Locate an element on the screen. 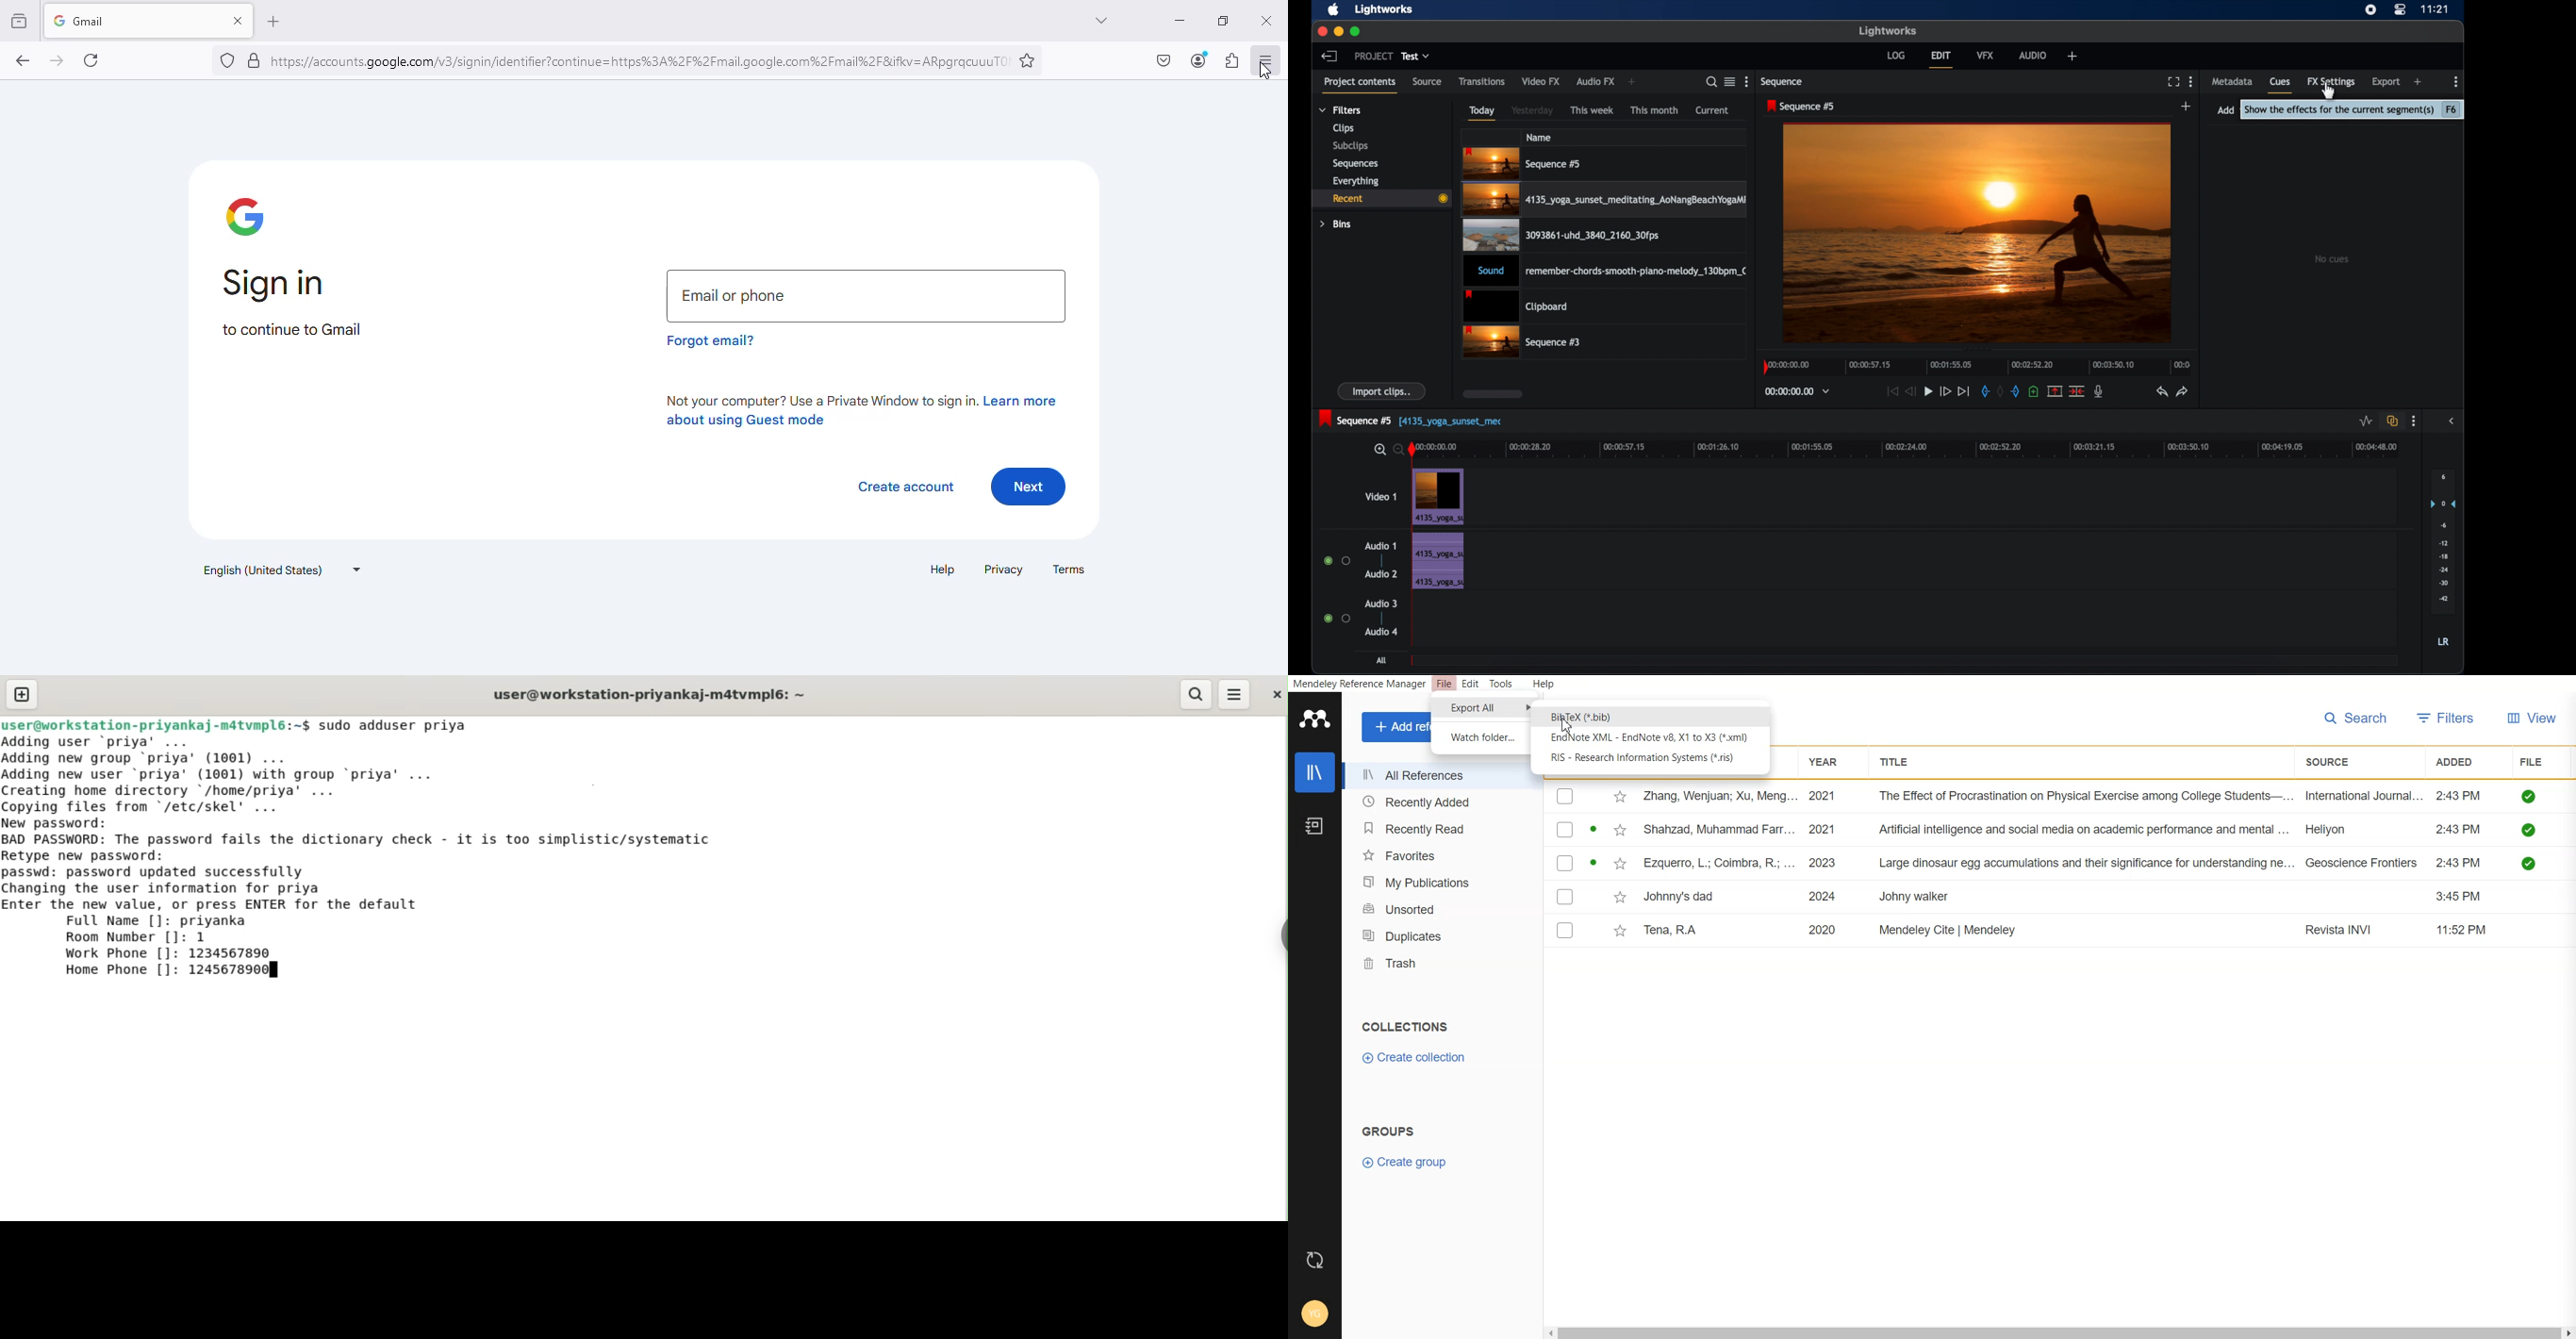 The width and height of the screenshot is (2576, 1344). zoom is located at coordinates (1386, 450).